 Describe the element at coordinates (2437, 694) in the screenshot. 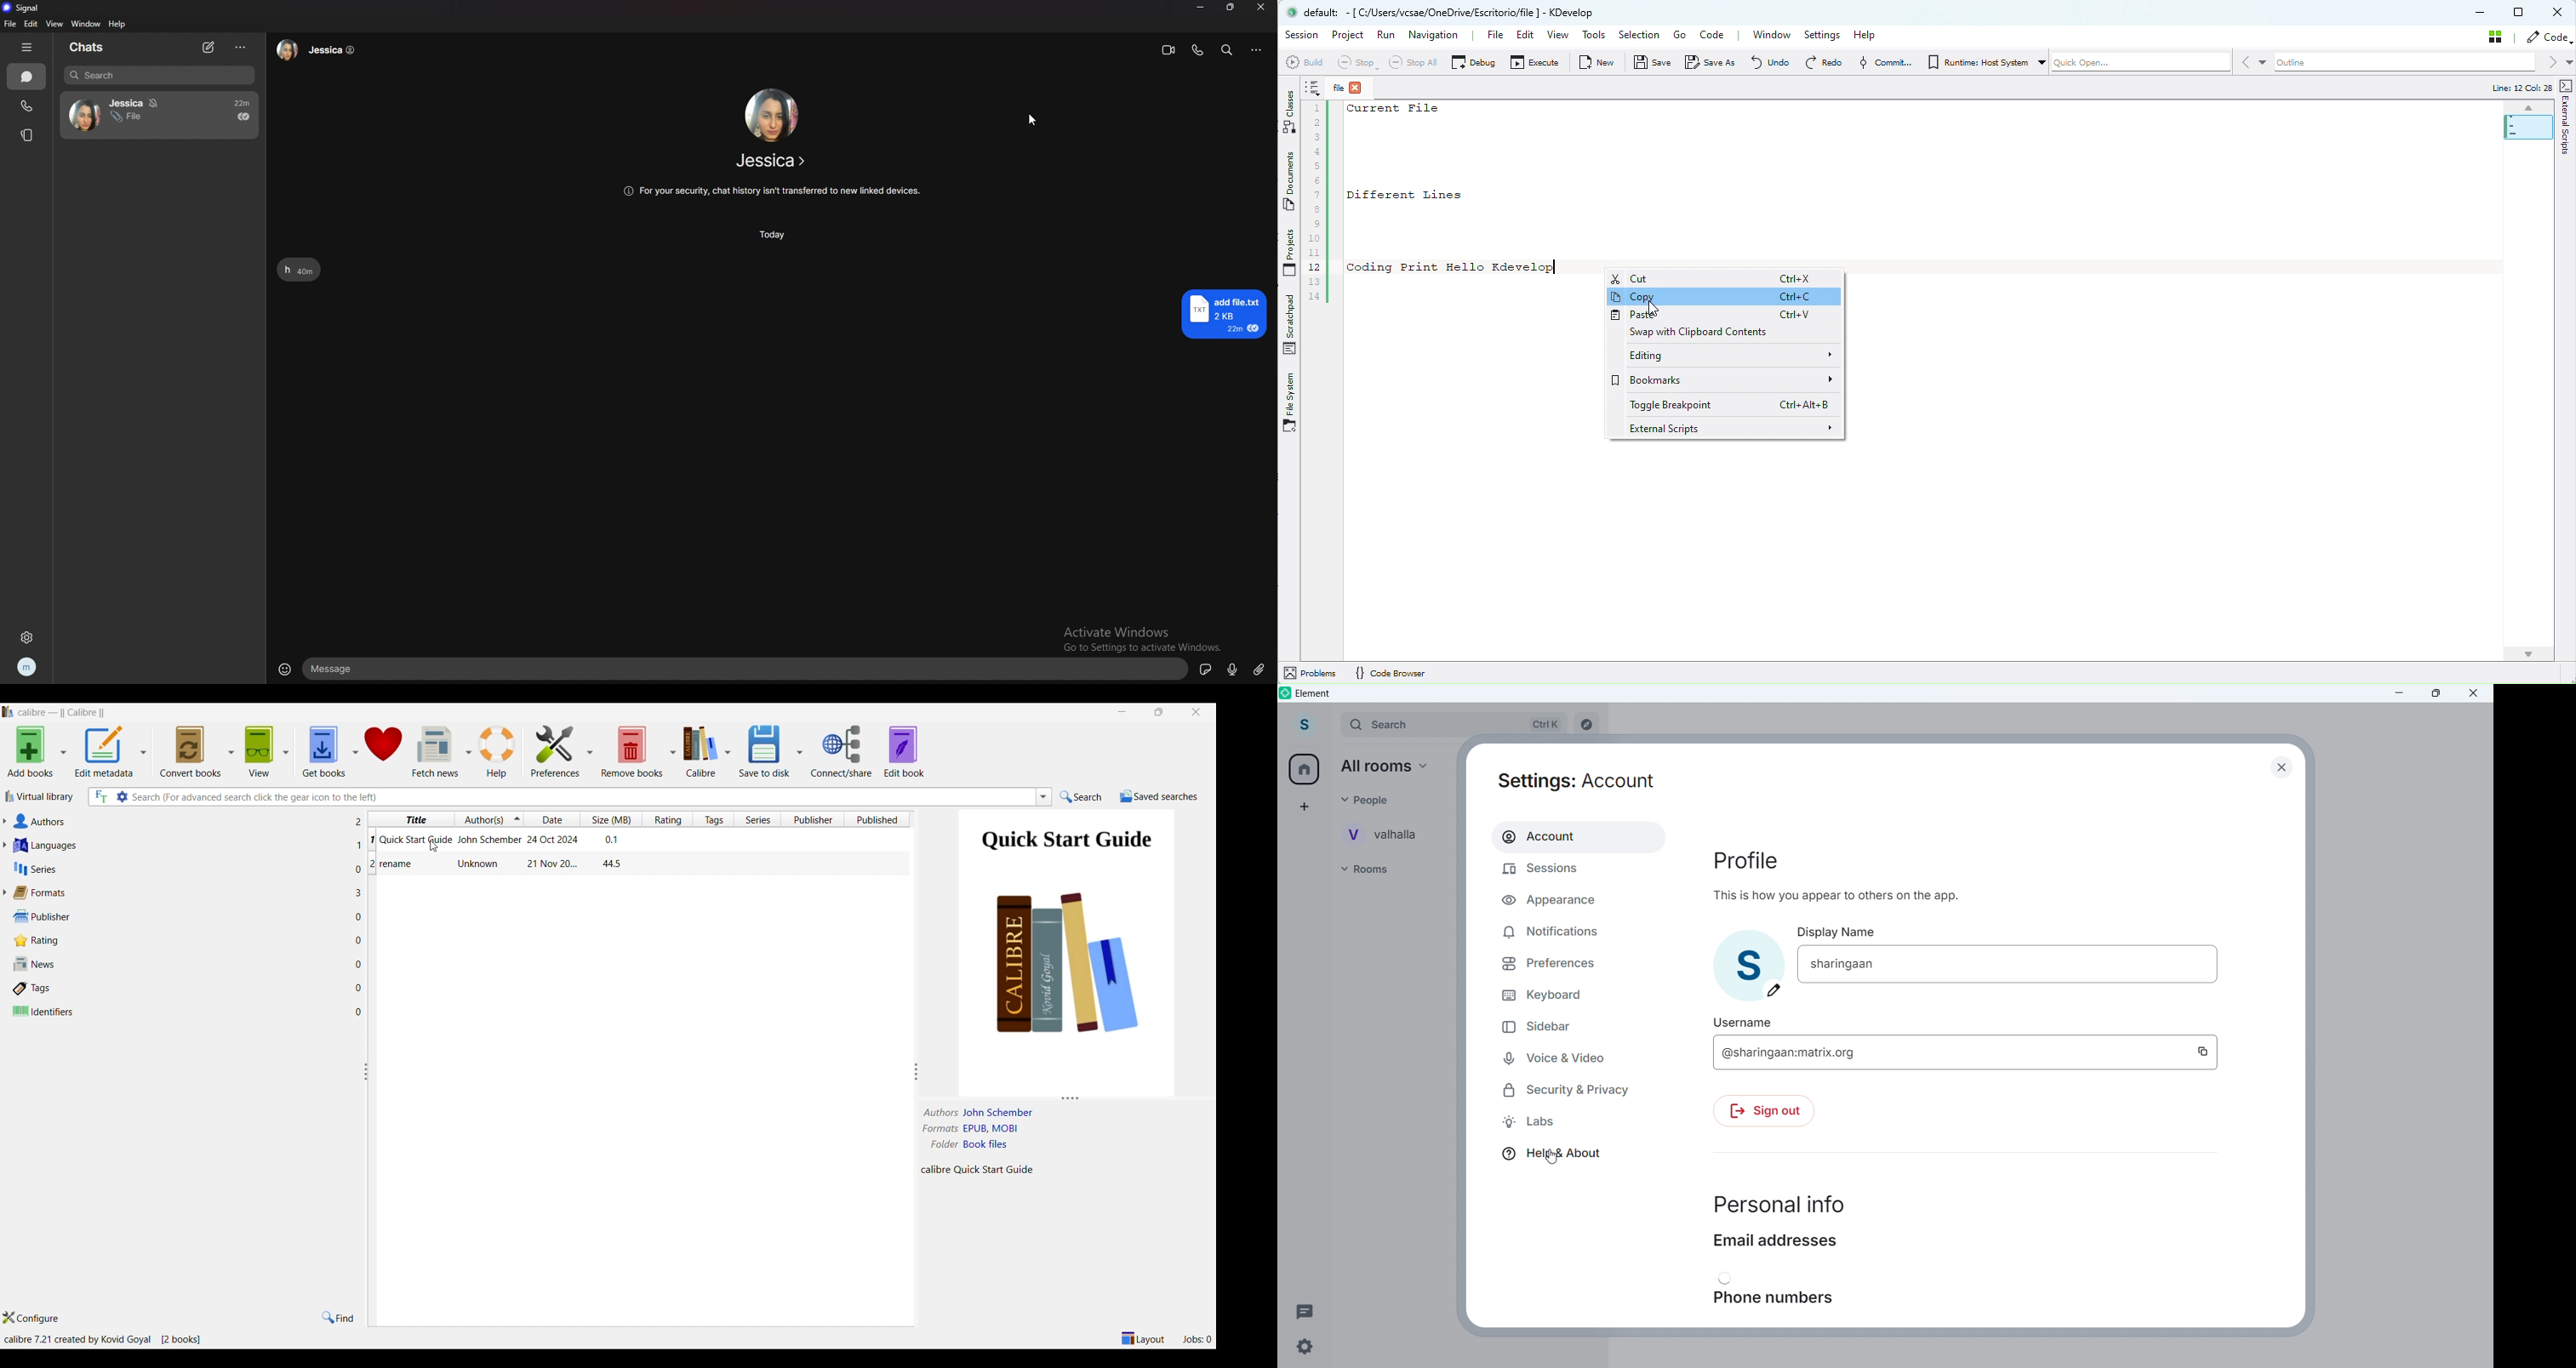

I see `Maximize ` at that location.